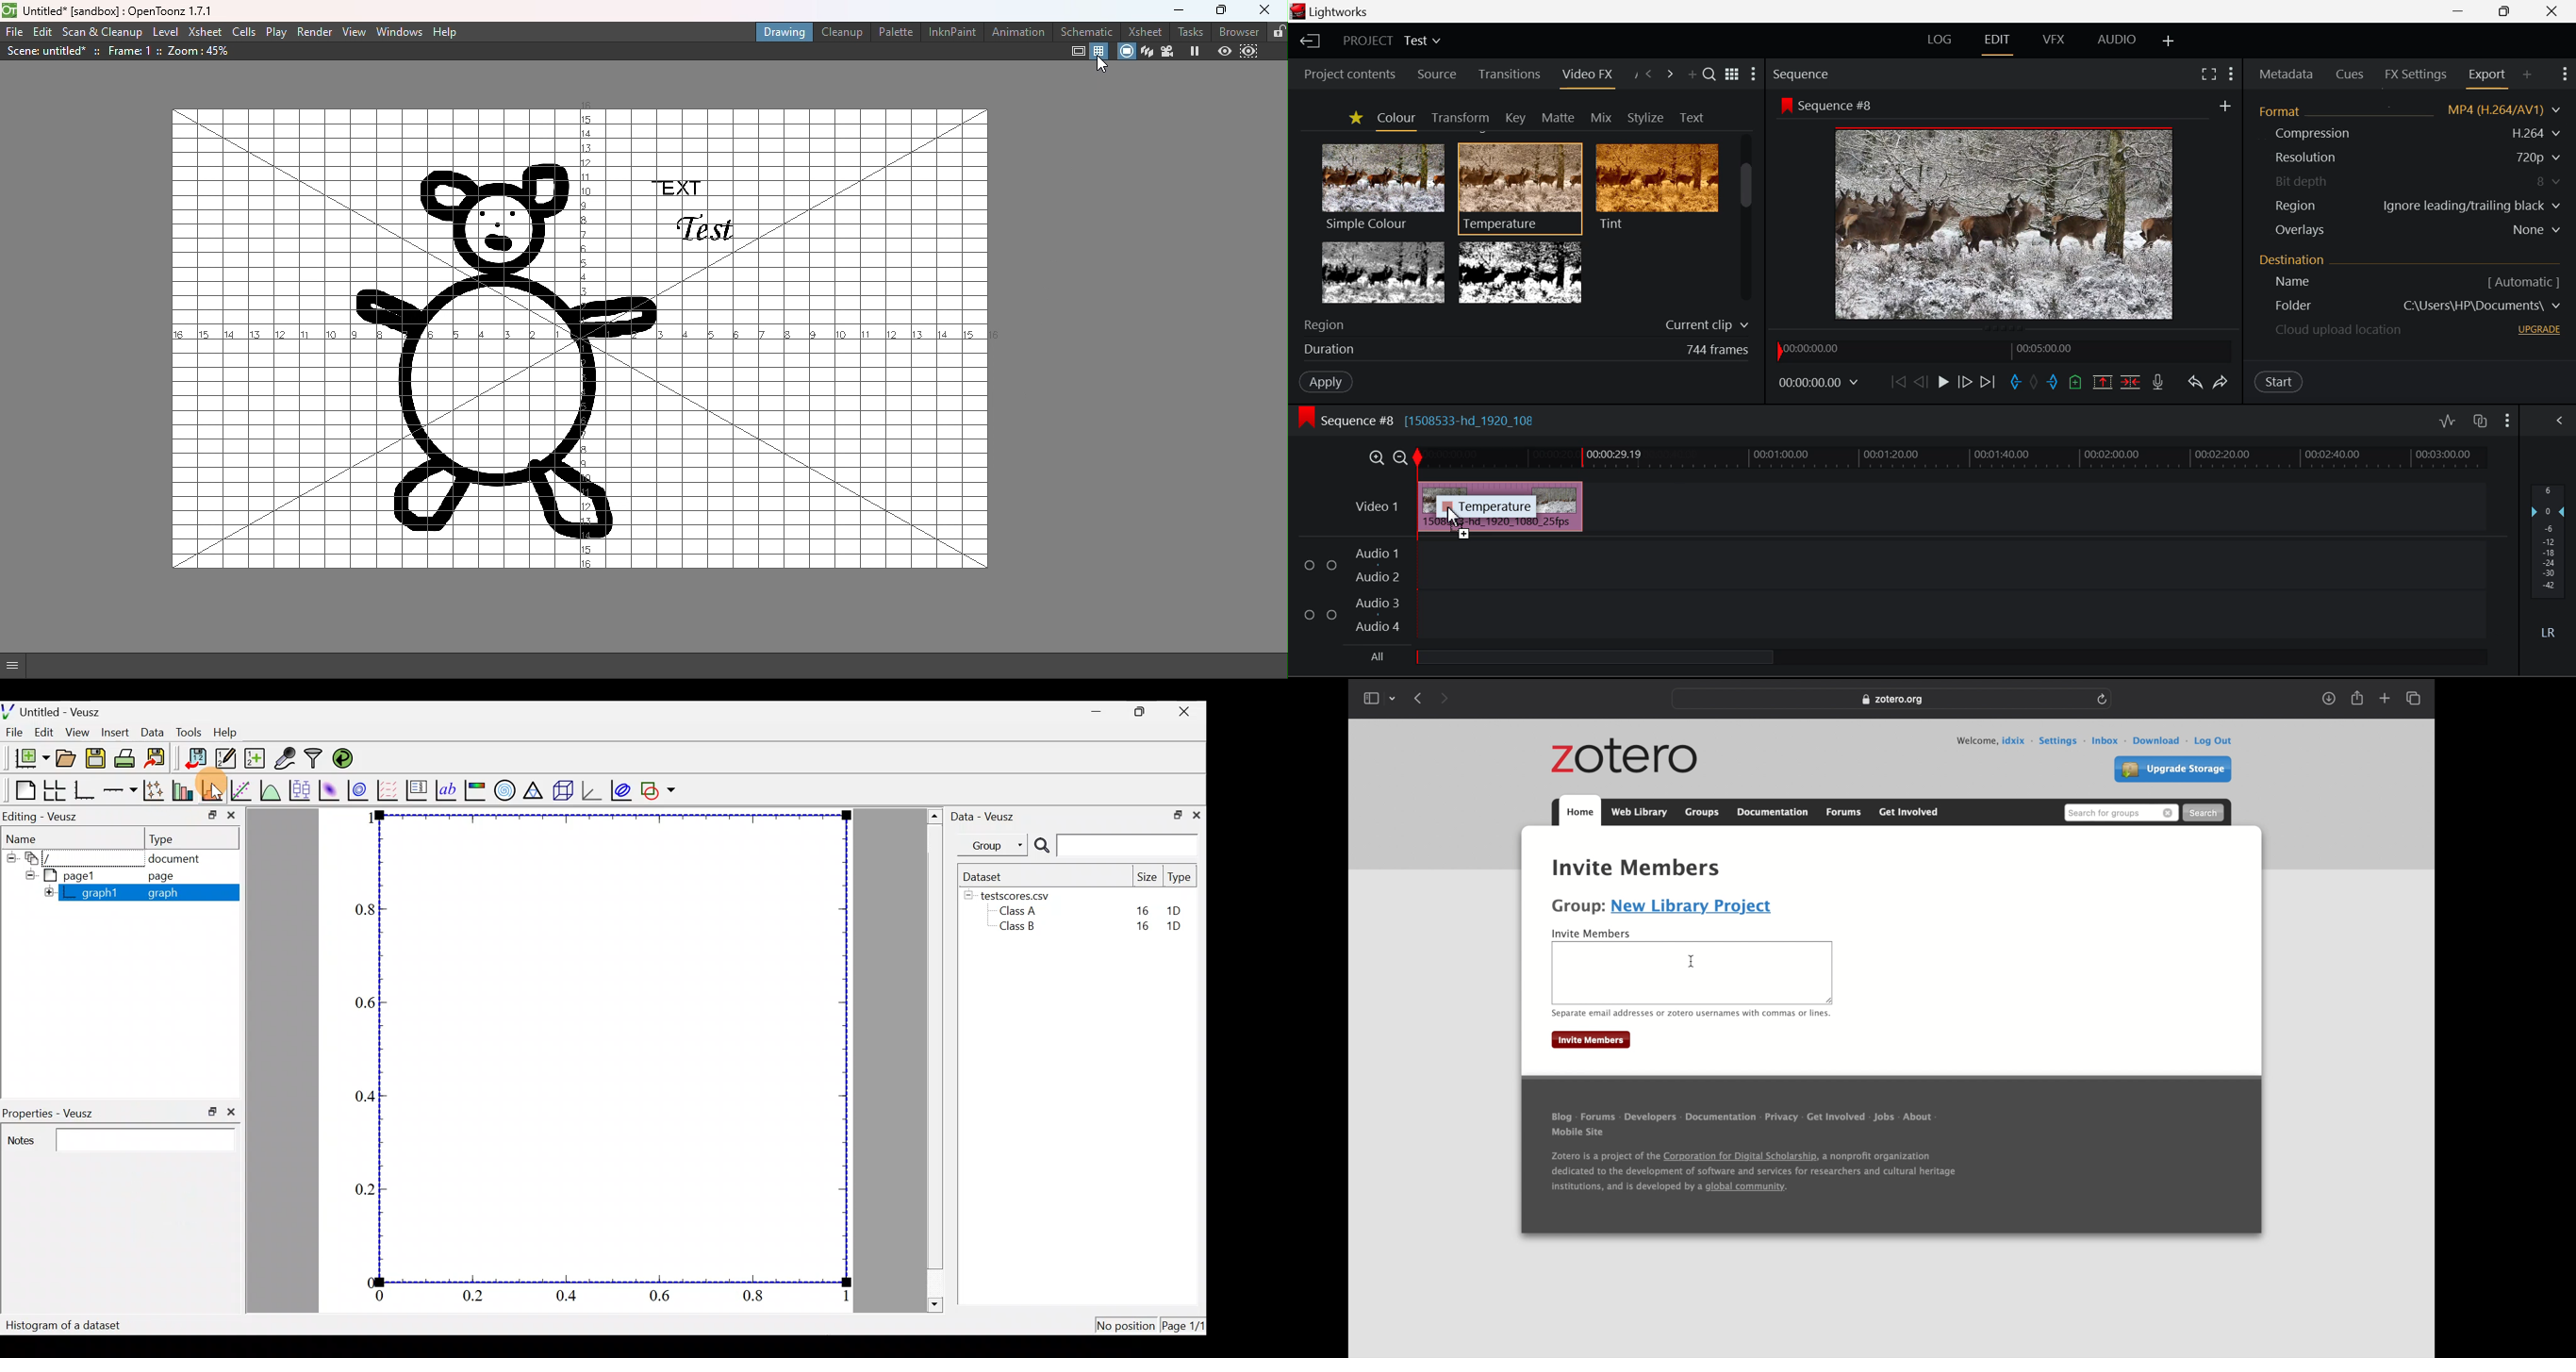  Describe the element at coordinates (2526, 79) in the screenshot. I see `Add Panel` at that location.